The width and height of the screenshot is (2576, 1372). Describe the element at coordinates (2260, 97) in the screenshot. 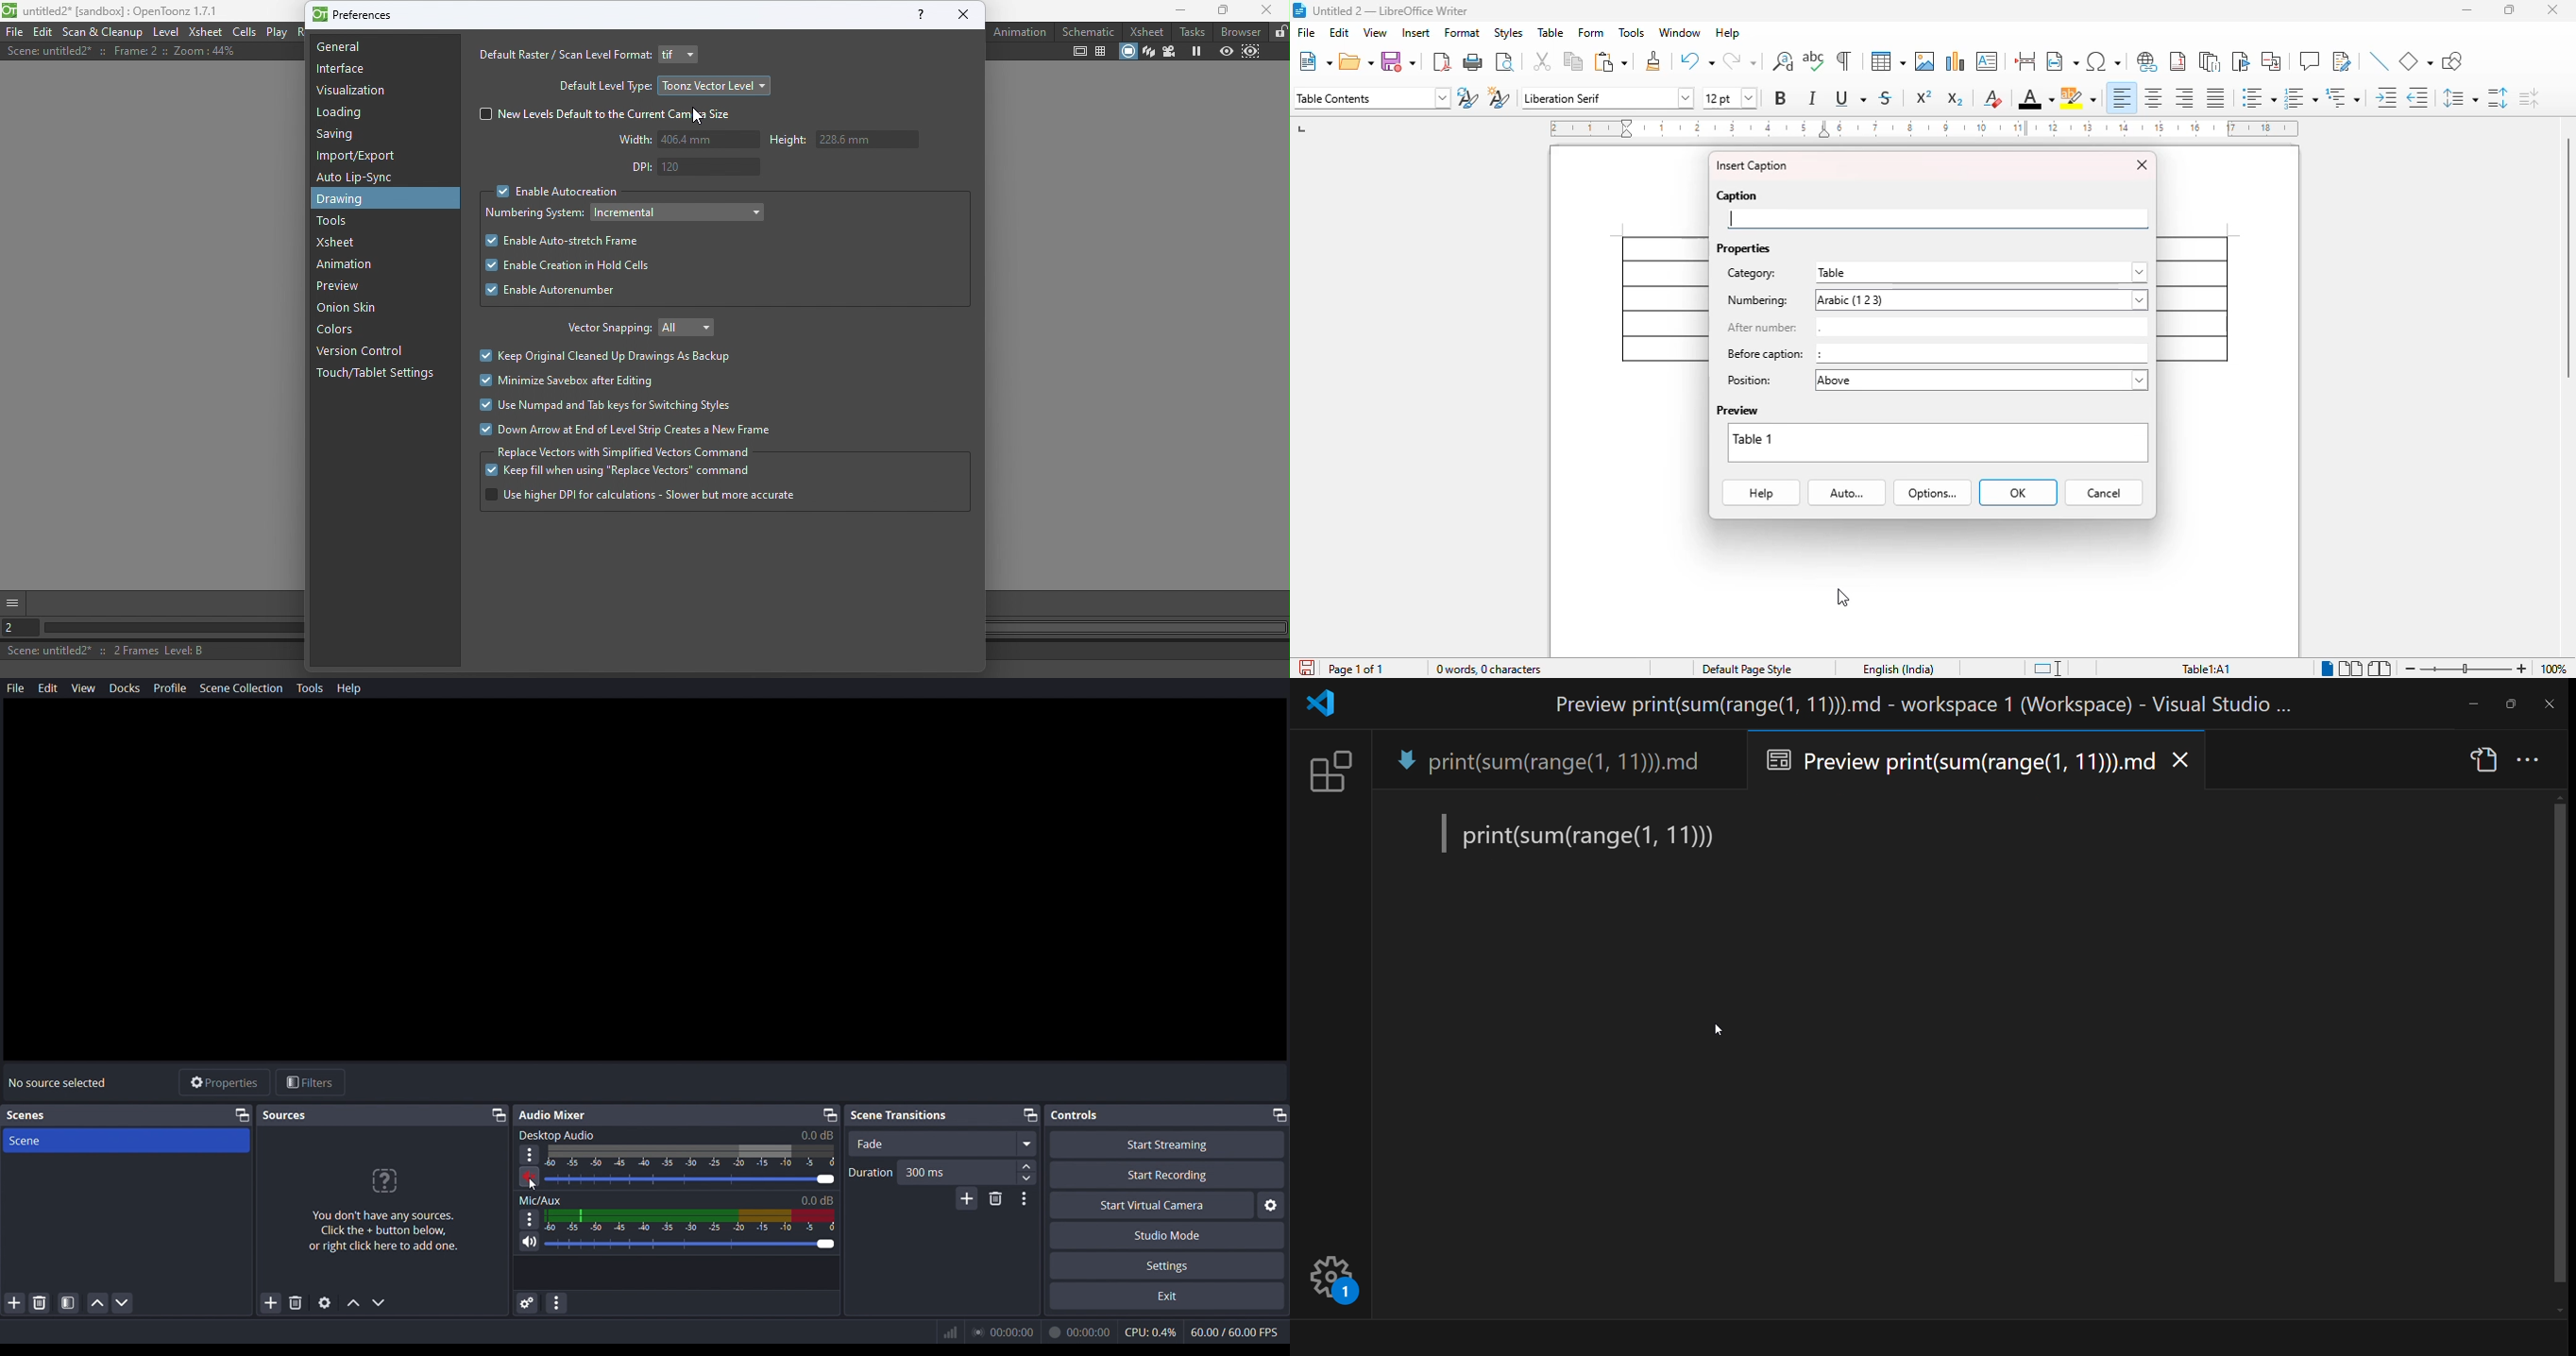

I see `toggle unordered list` at that location.